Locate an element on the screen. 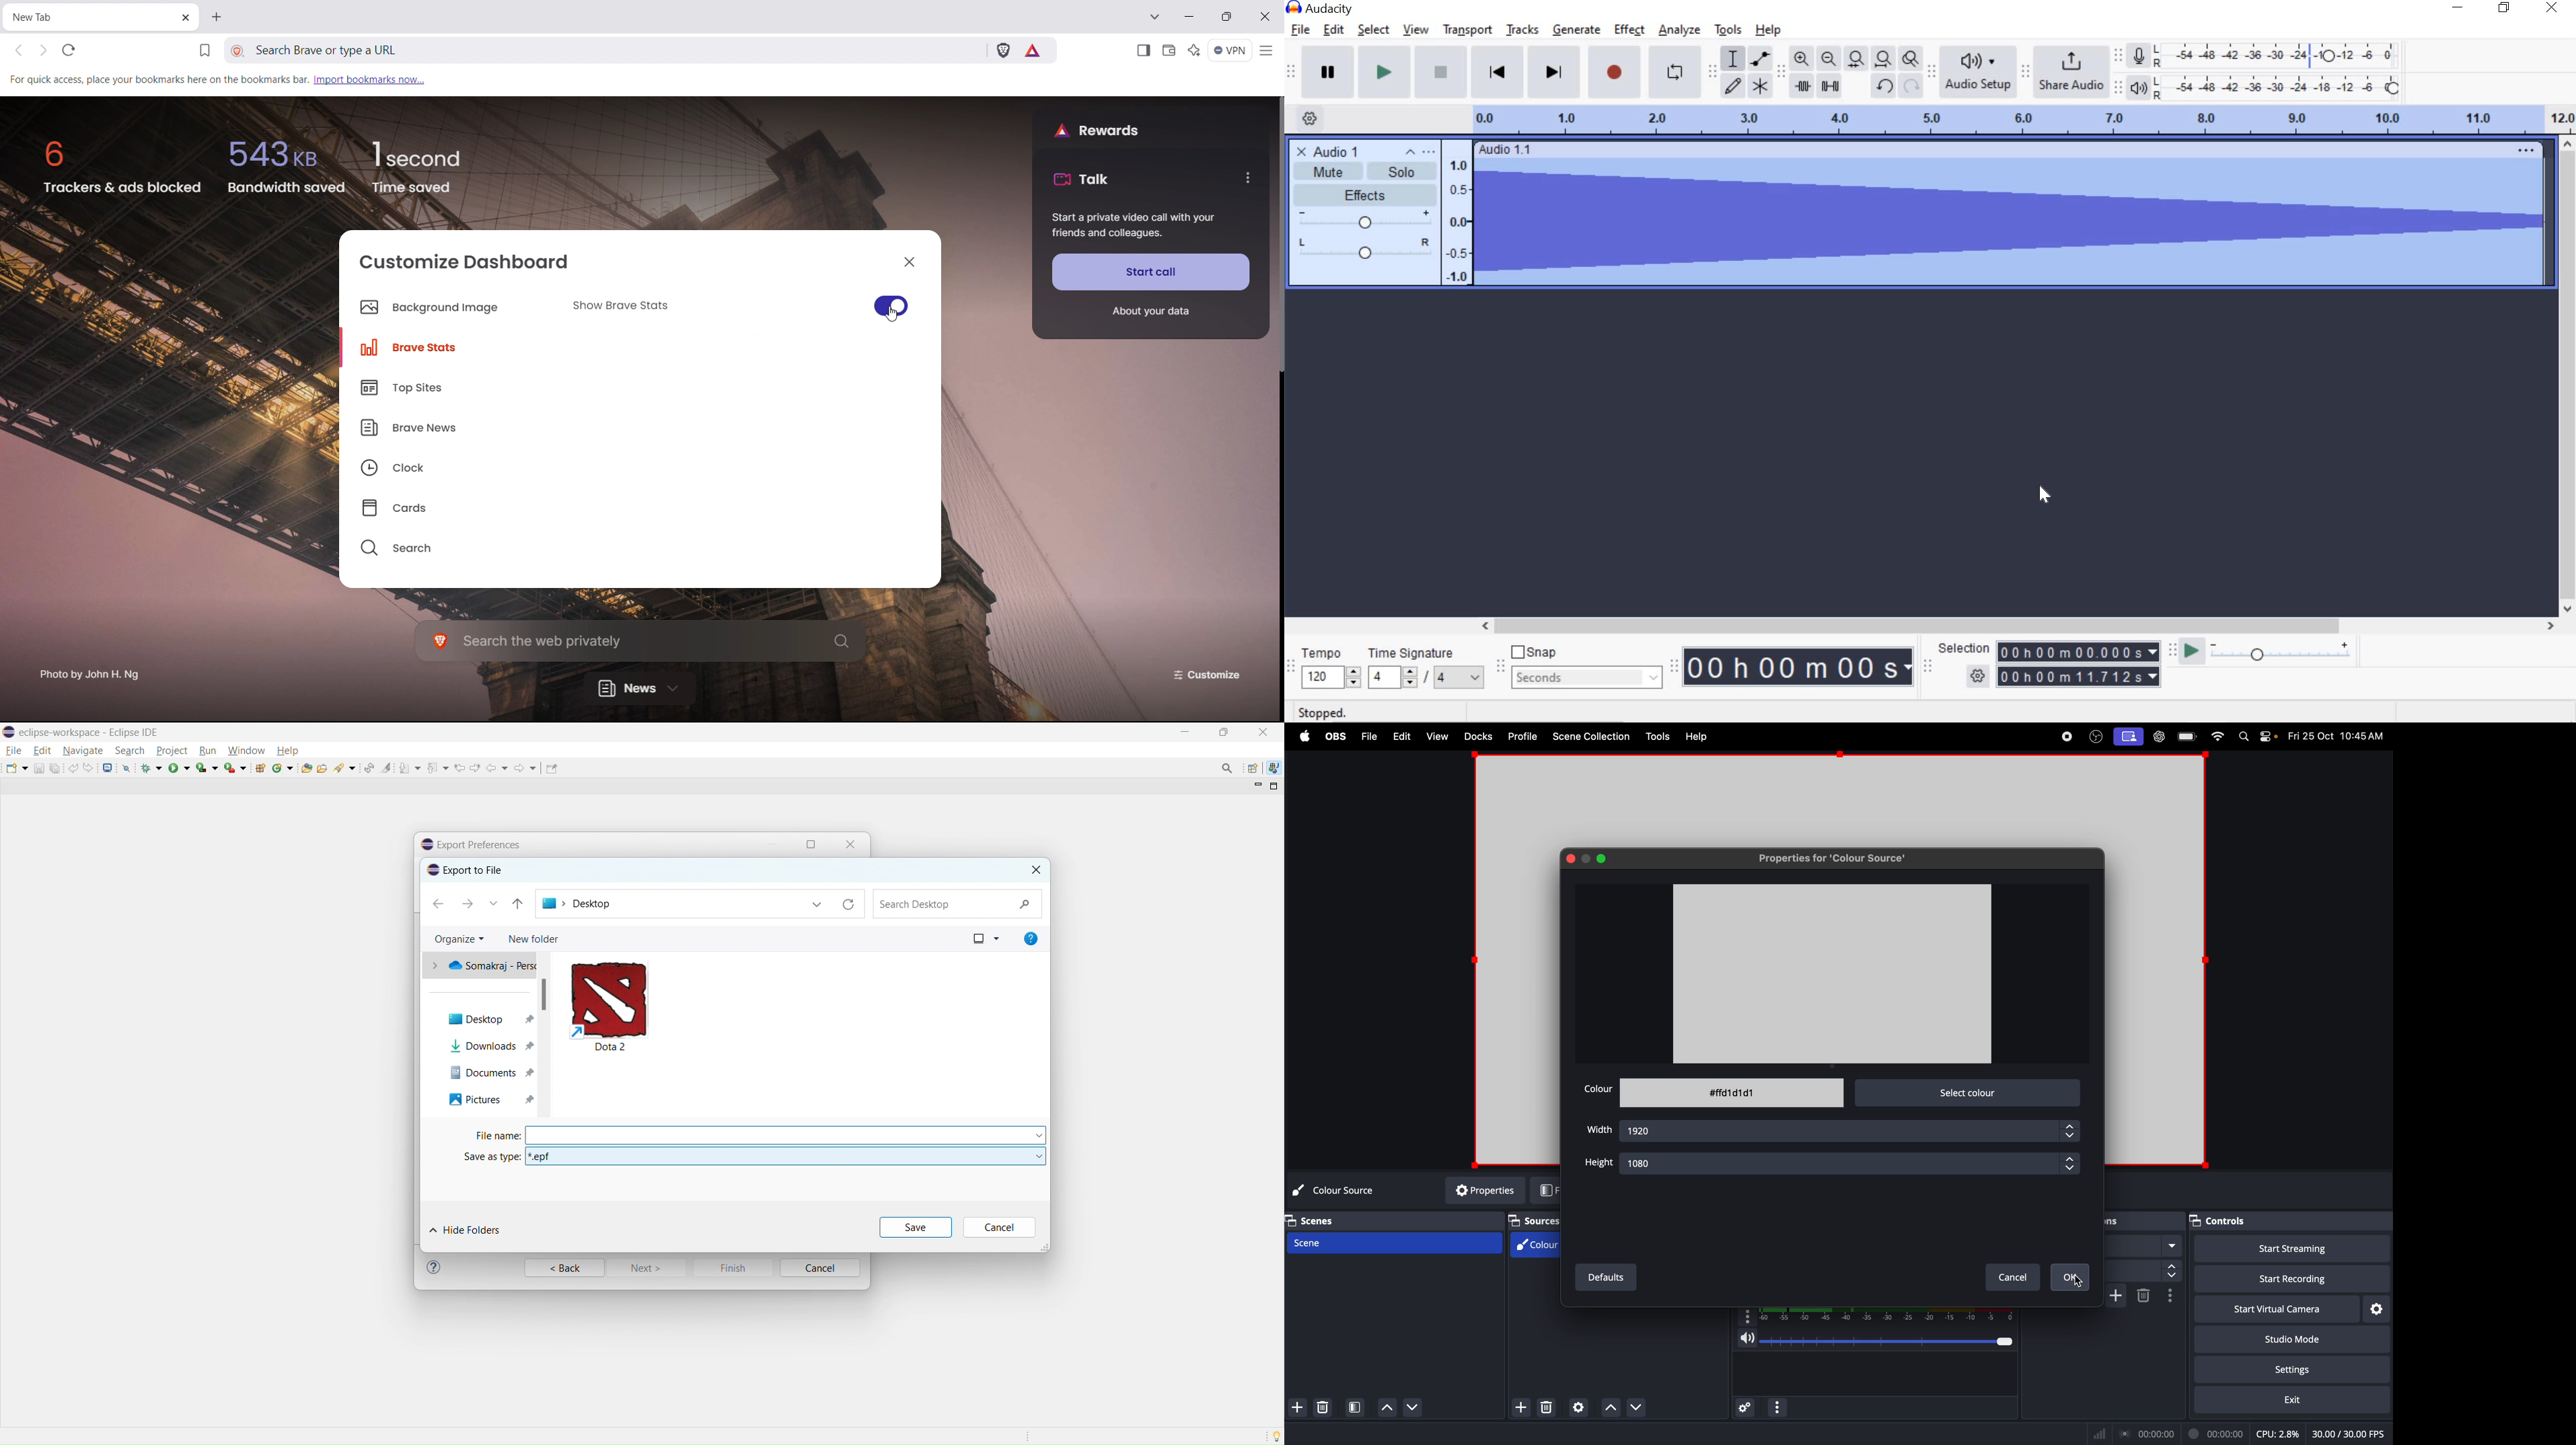 The image size is (2576, 1456). add cofigurable transition is located at coordinates (2115, 1295).